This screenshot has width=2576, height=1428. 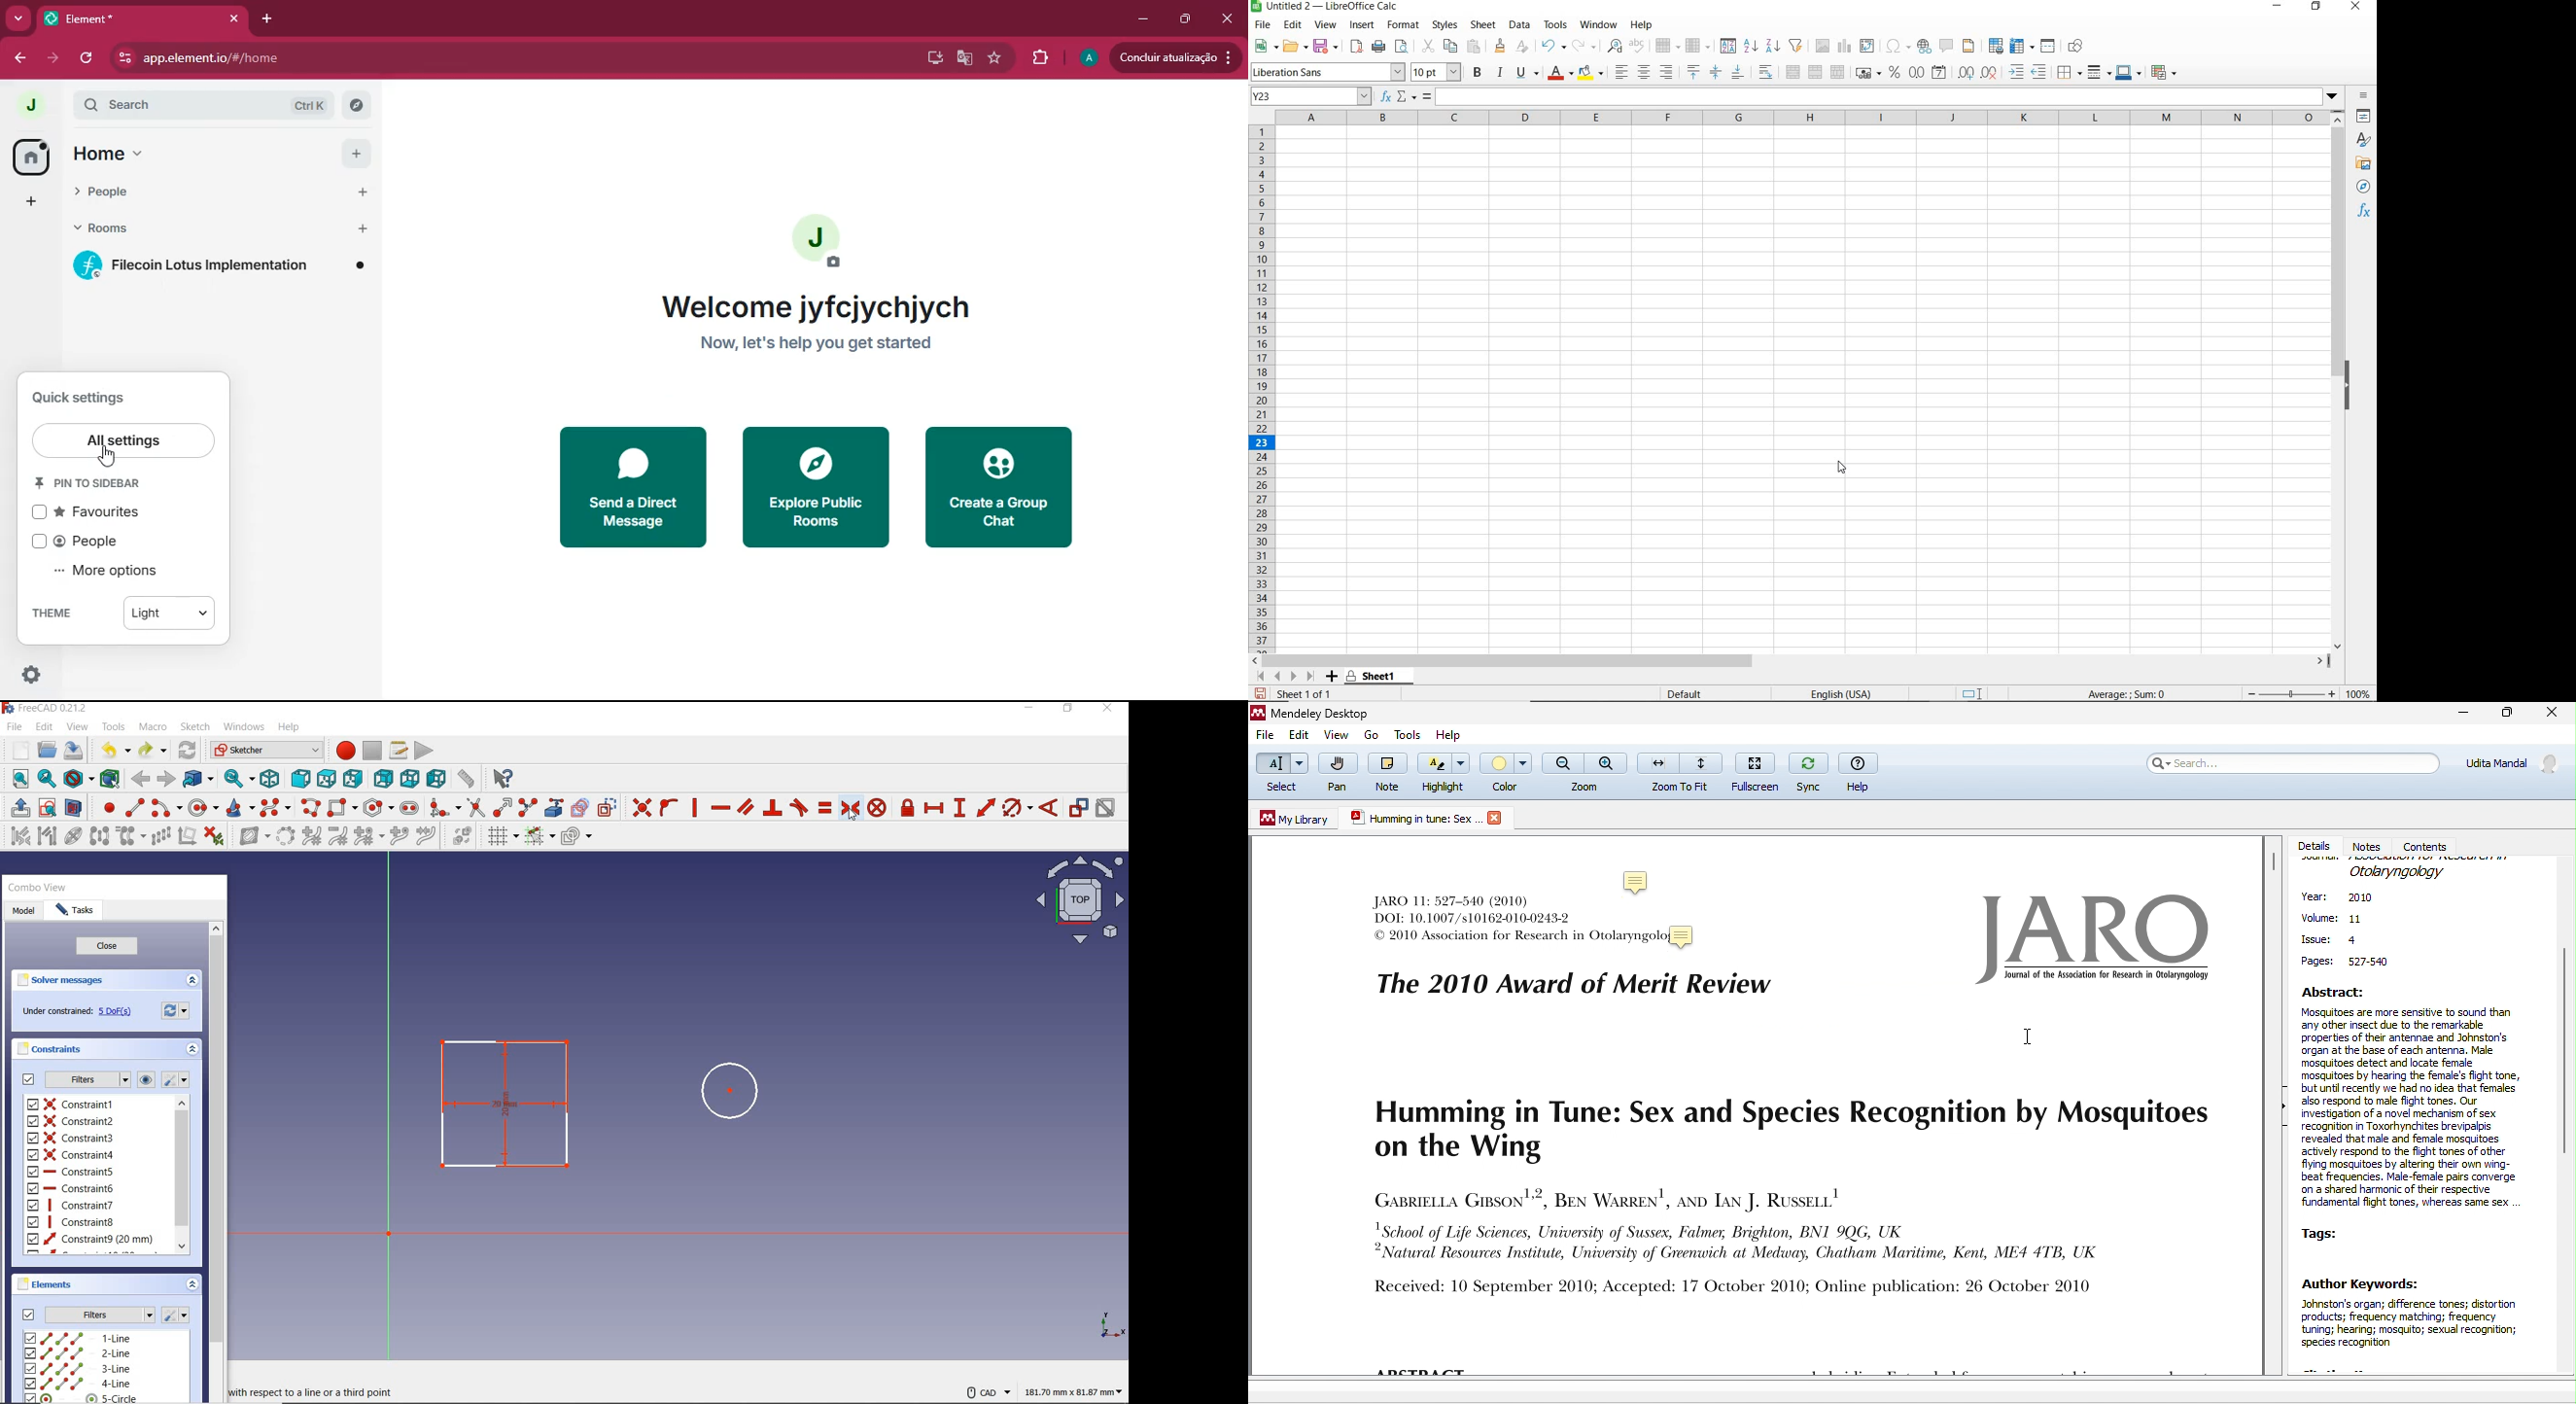 I want to click on WINDOW, so click(x=1597, y=25).